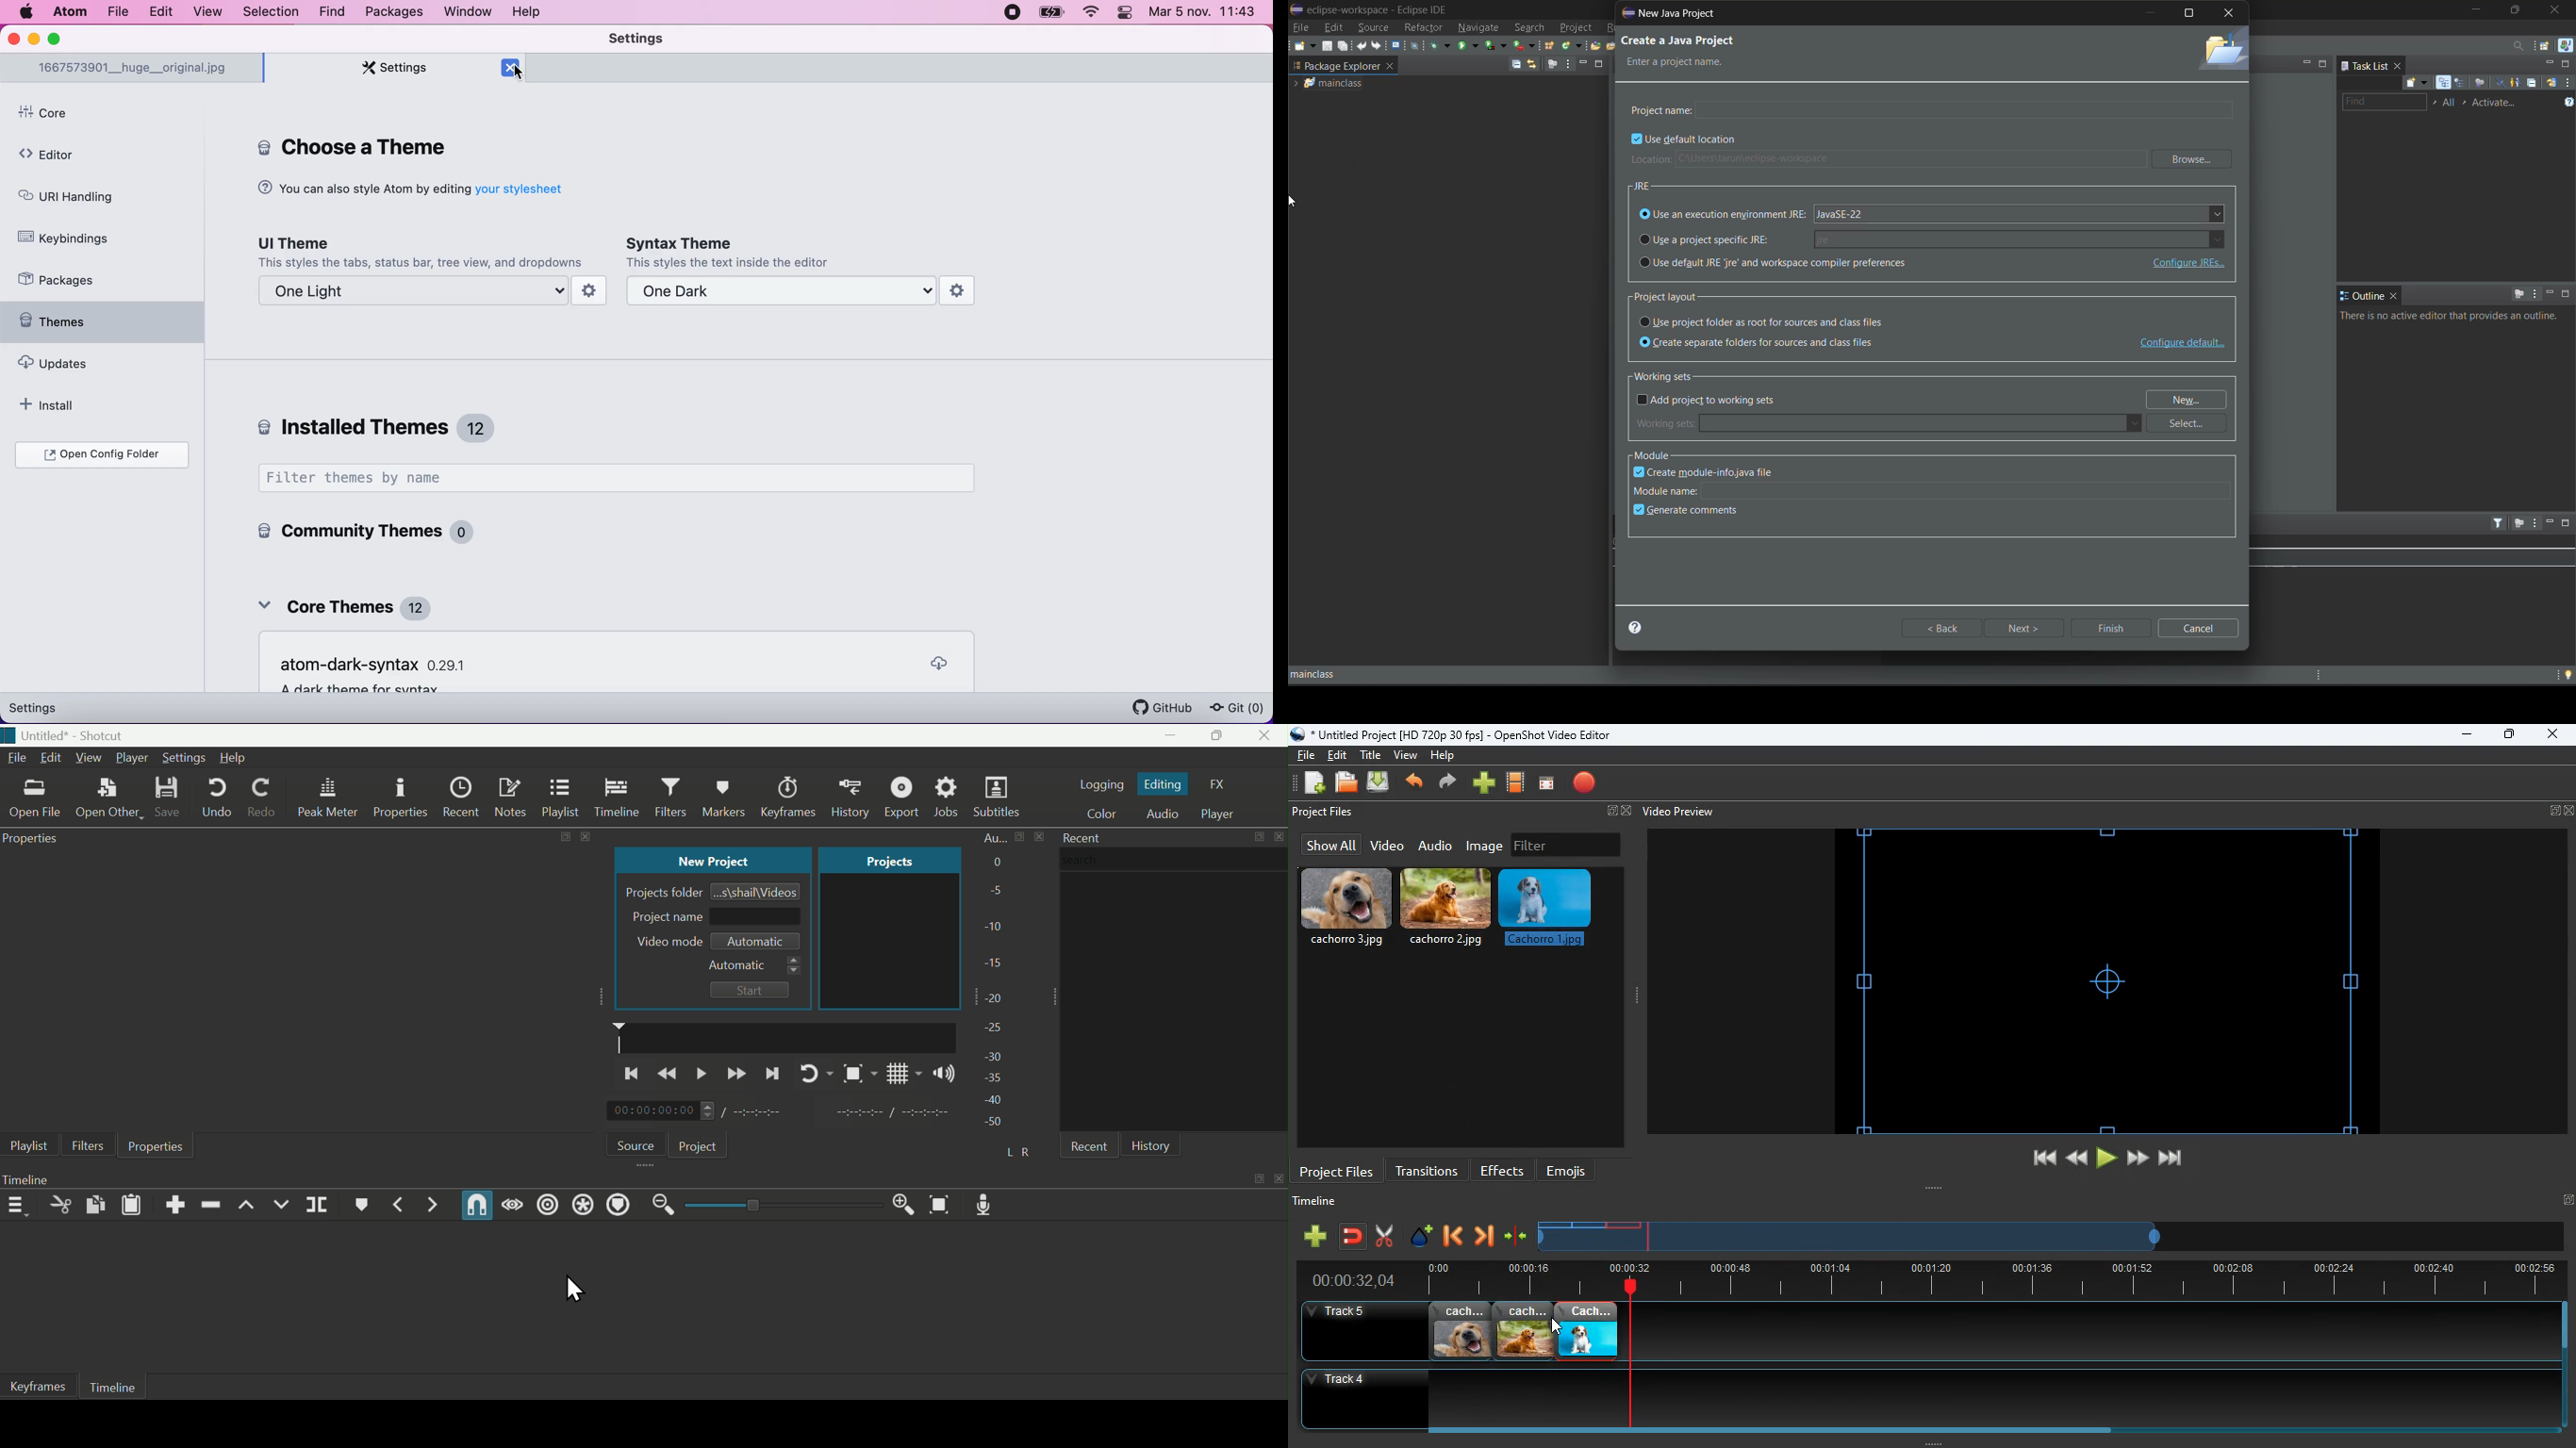 The image size is (2576, 1456). Describe the element at coordinates (363, 1205) in the screenshot. I see `Create/Edit Marker` at that location.